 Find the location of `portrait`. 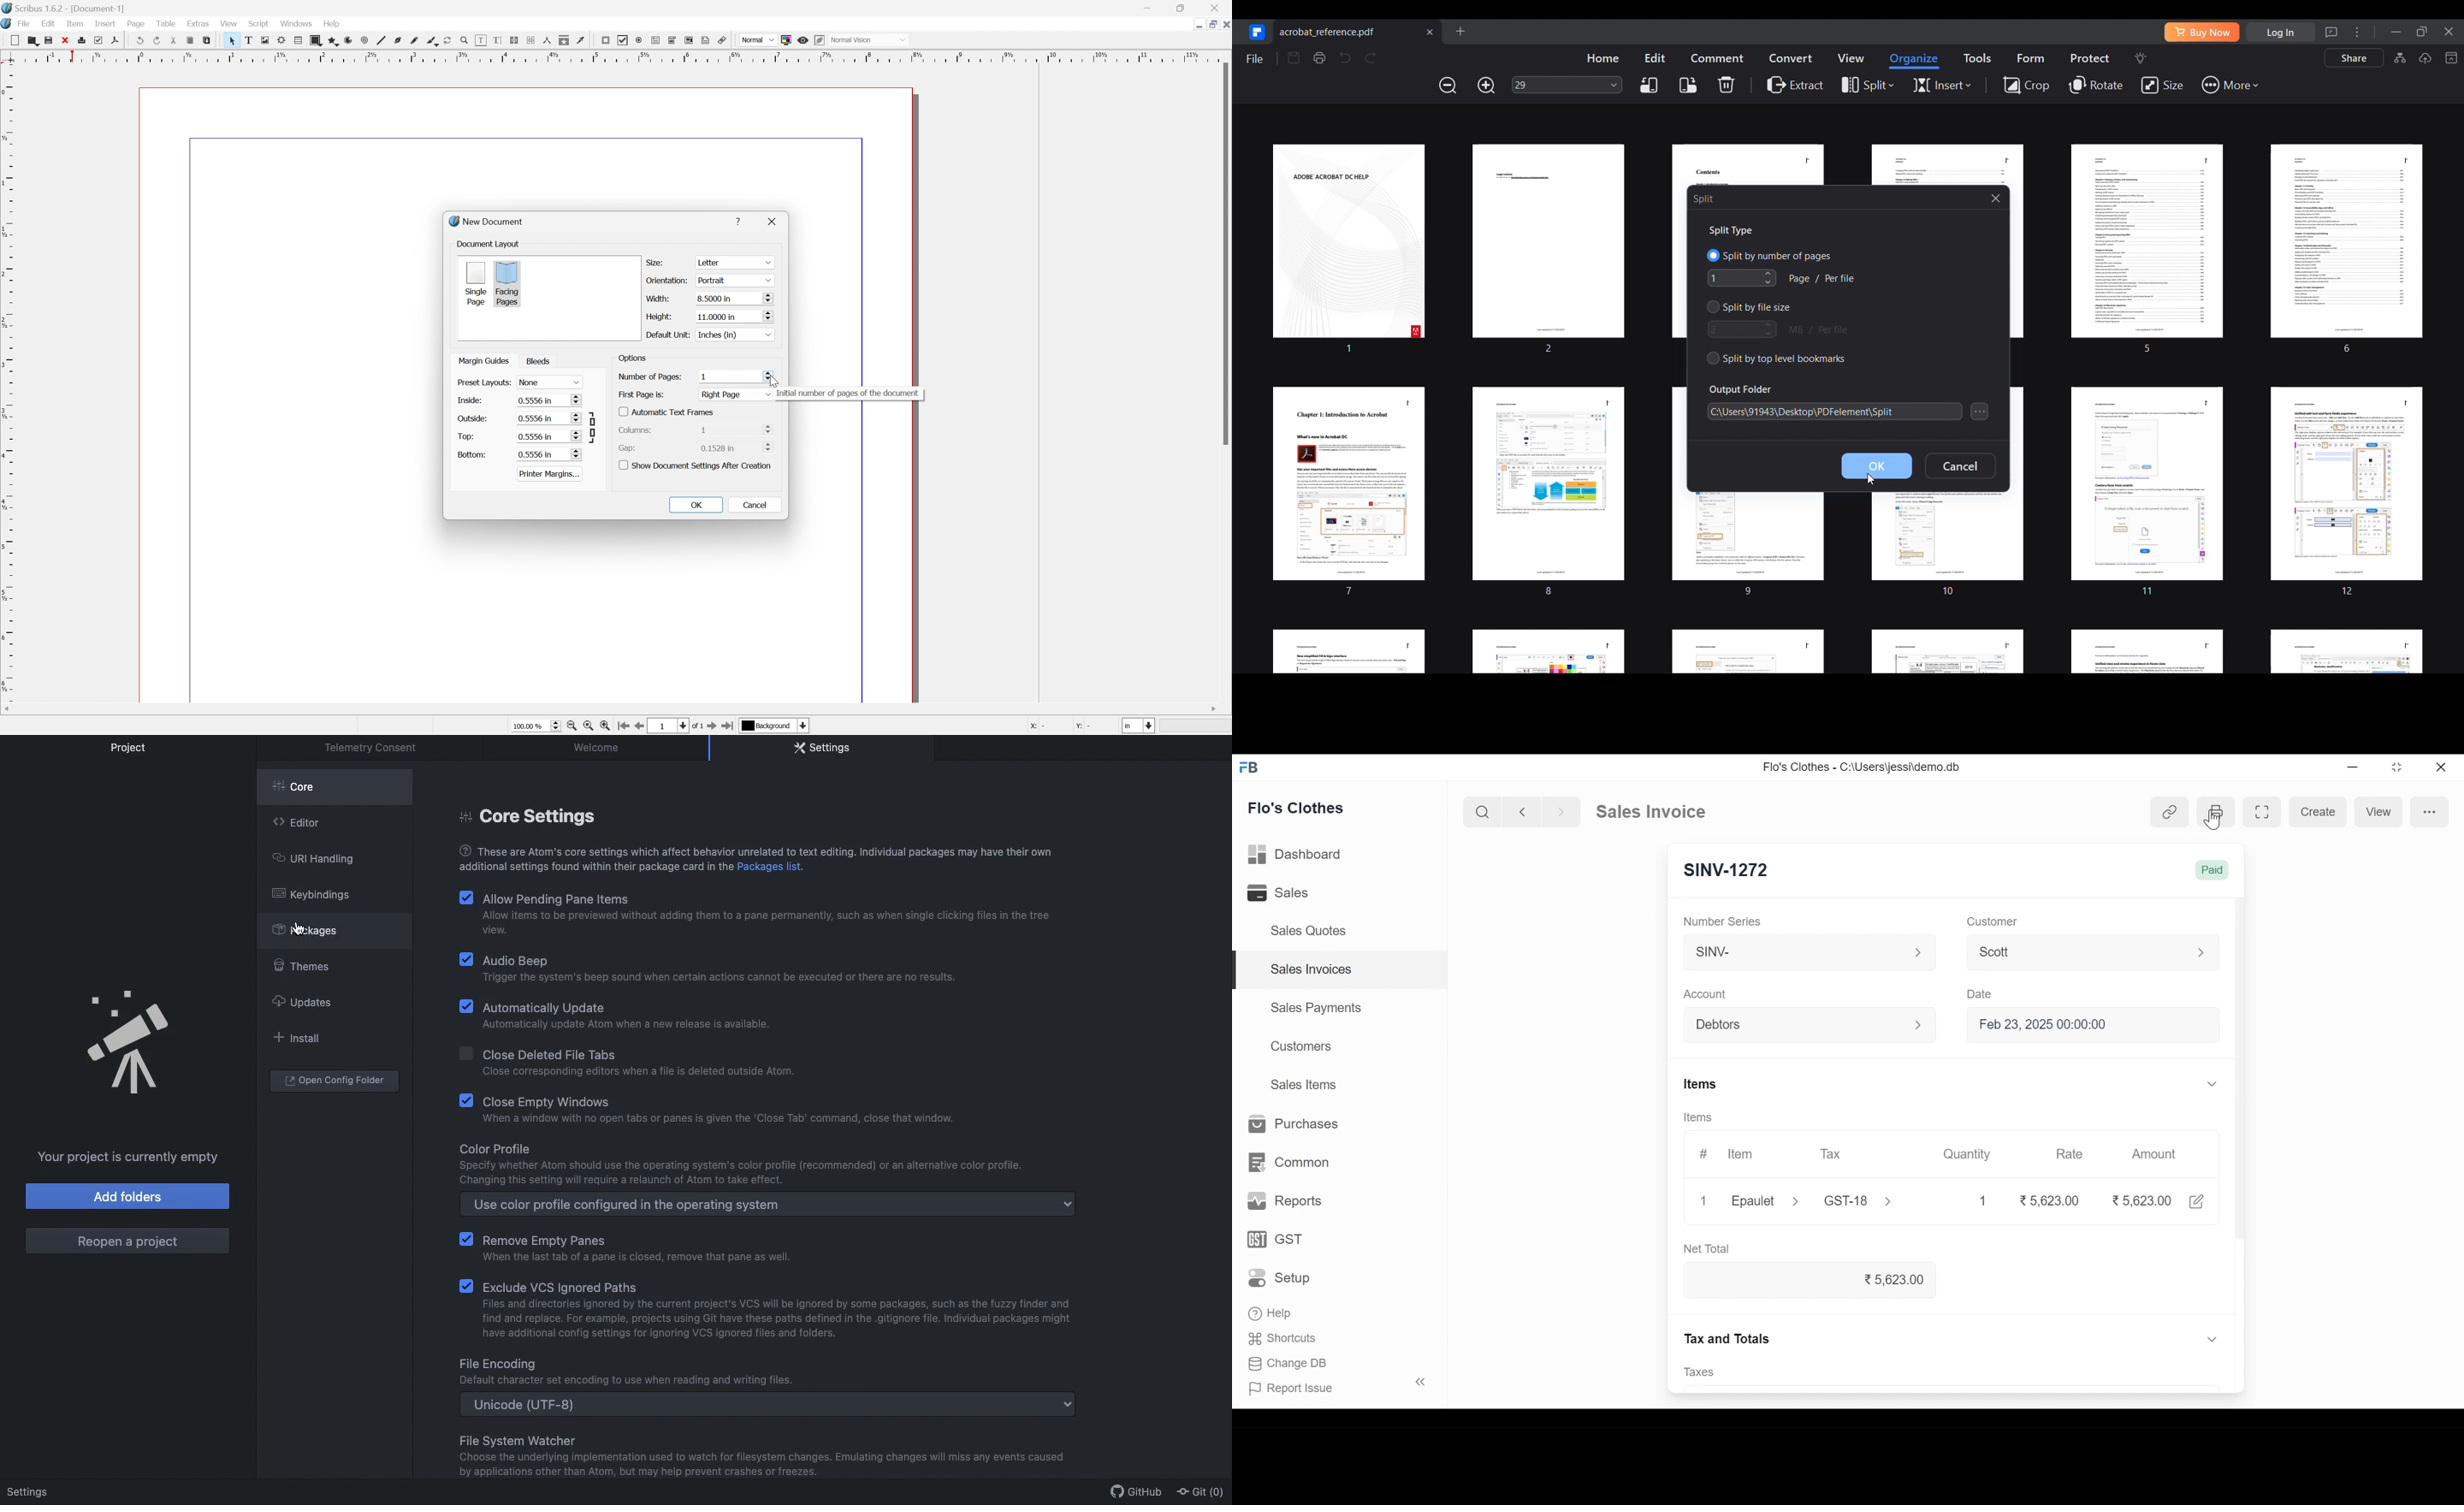

portrait is located at coordinates (732, 280).